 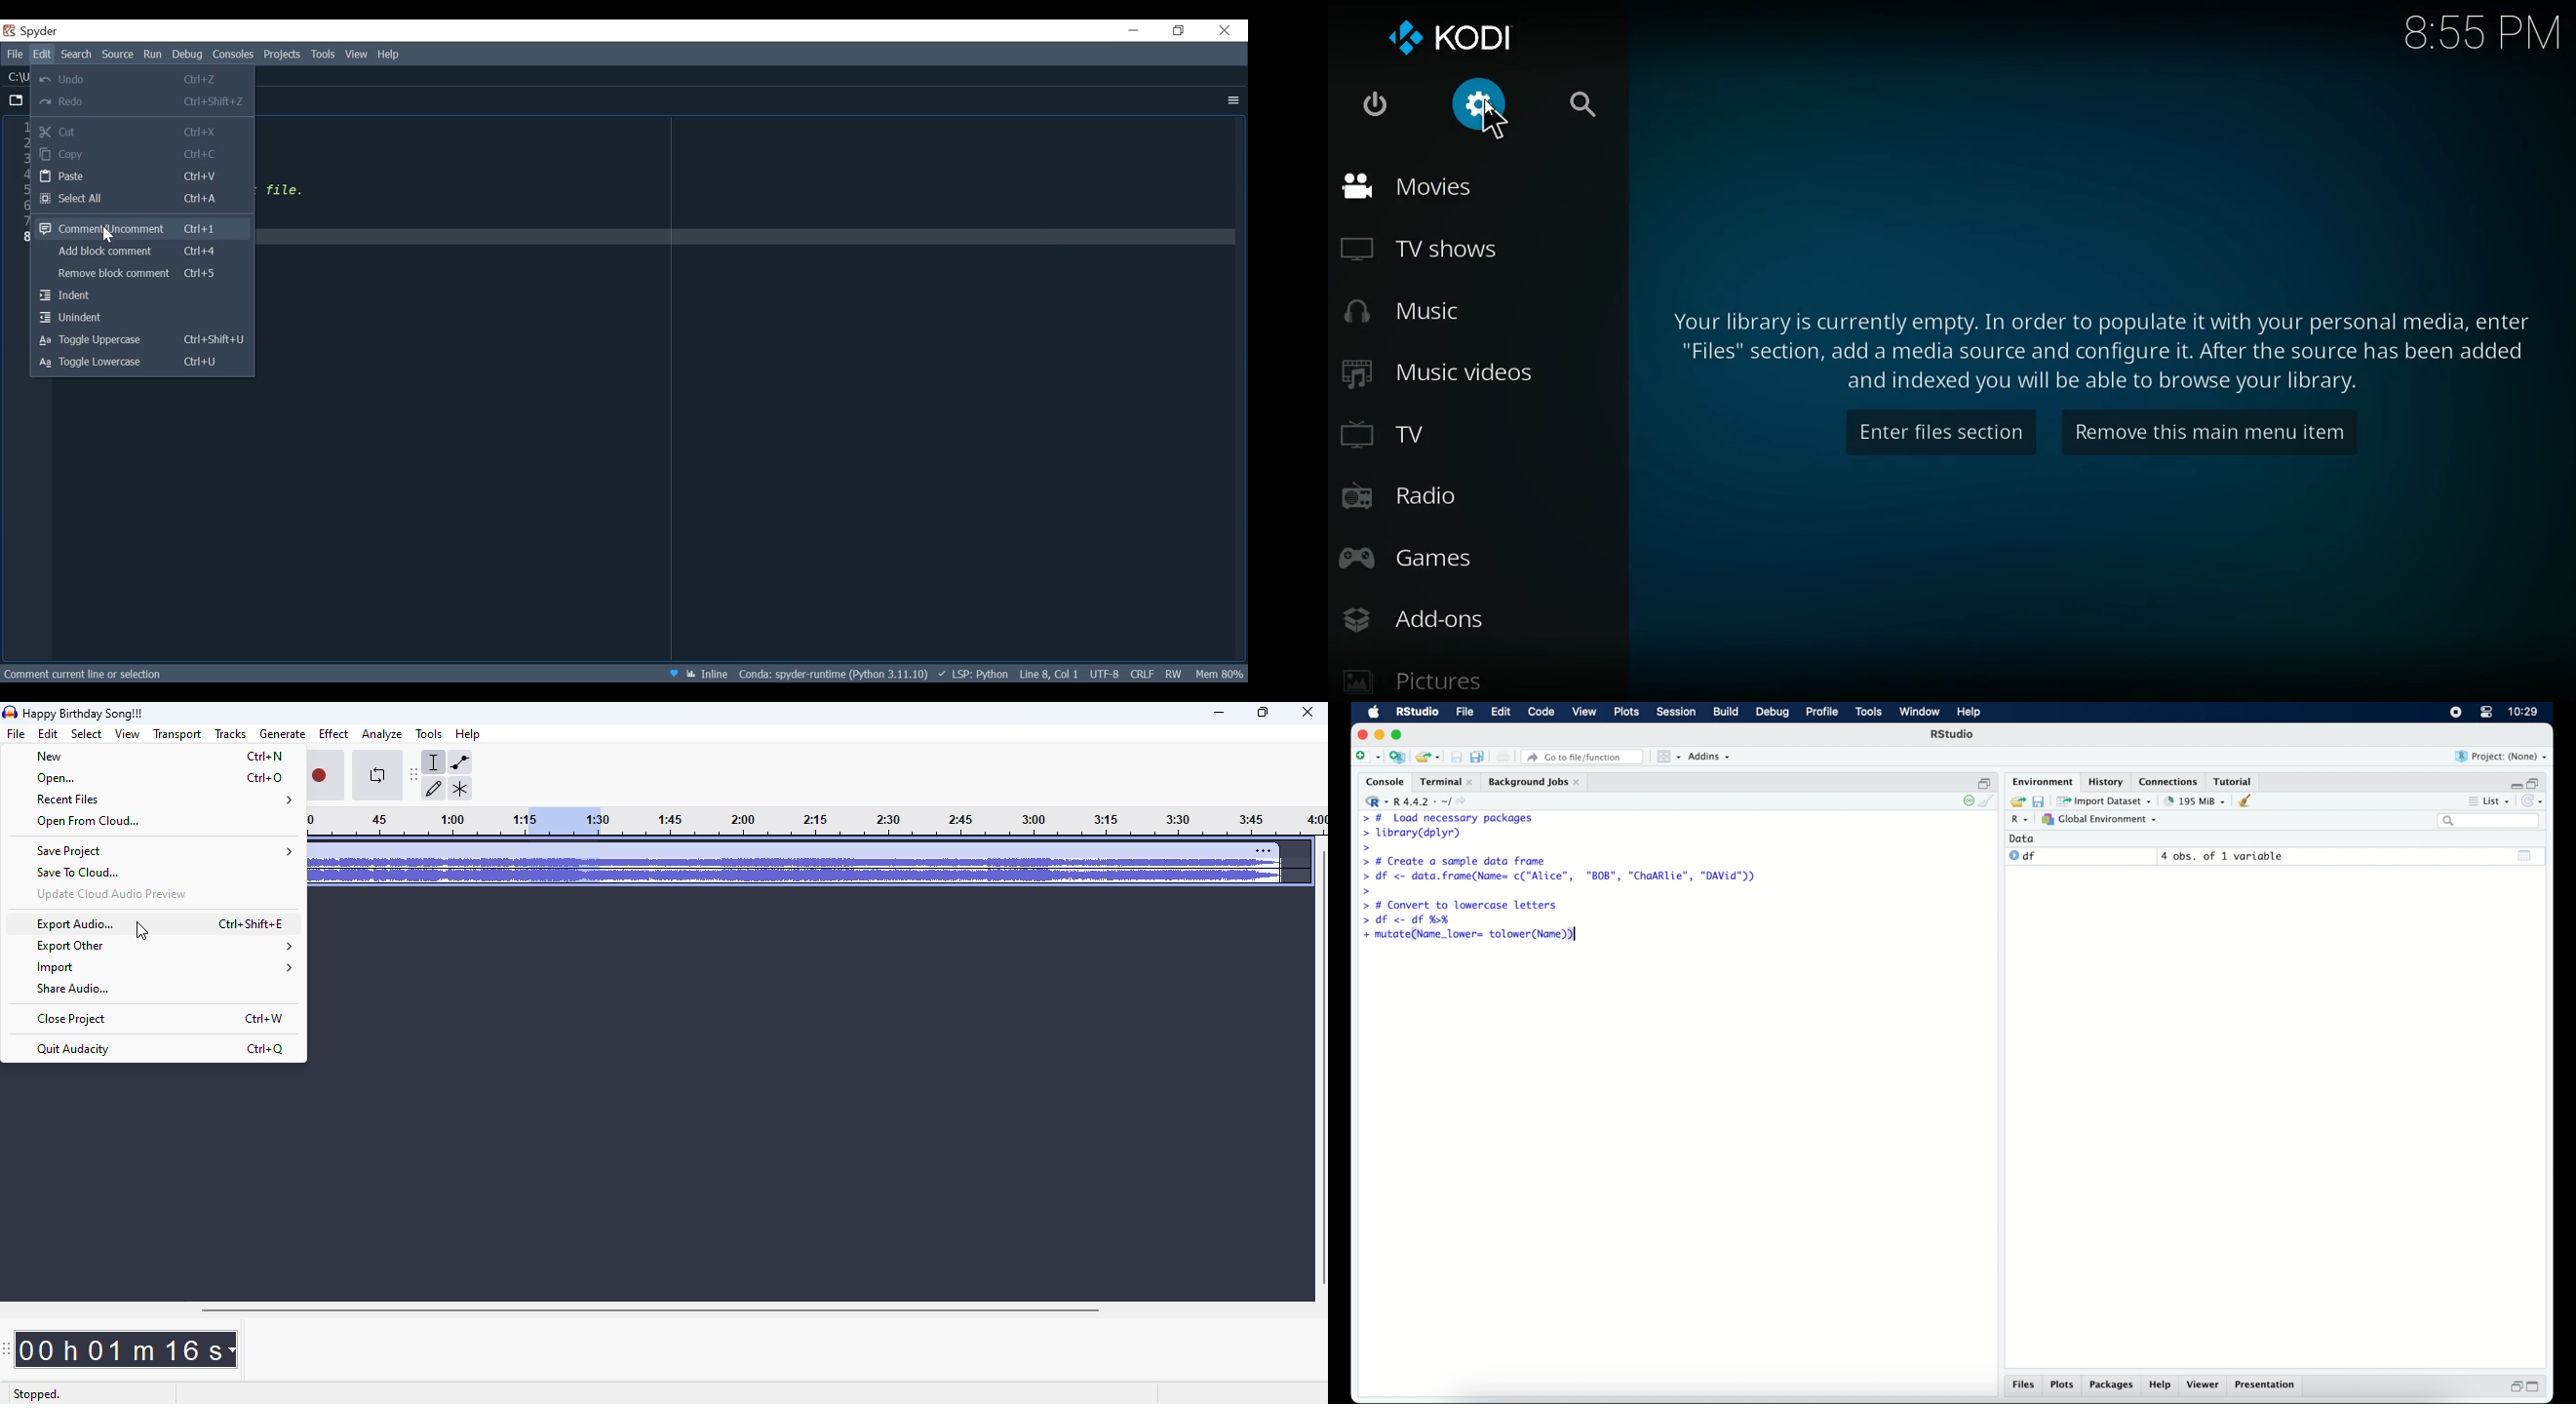 What do you see at coordinates (1362, 734) in the screenshot?
I see `close` at bounding box center [1362, 734].